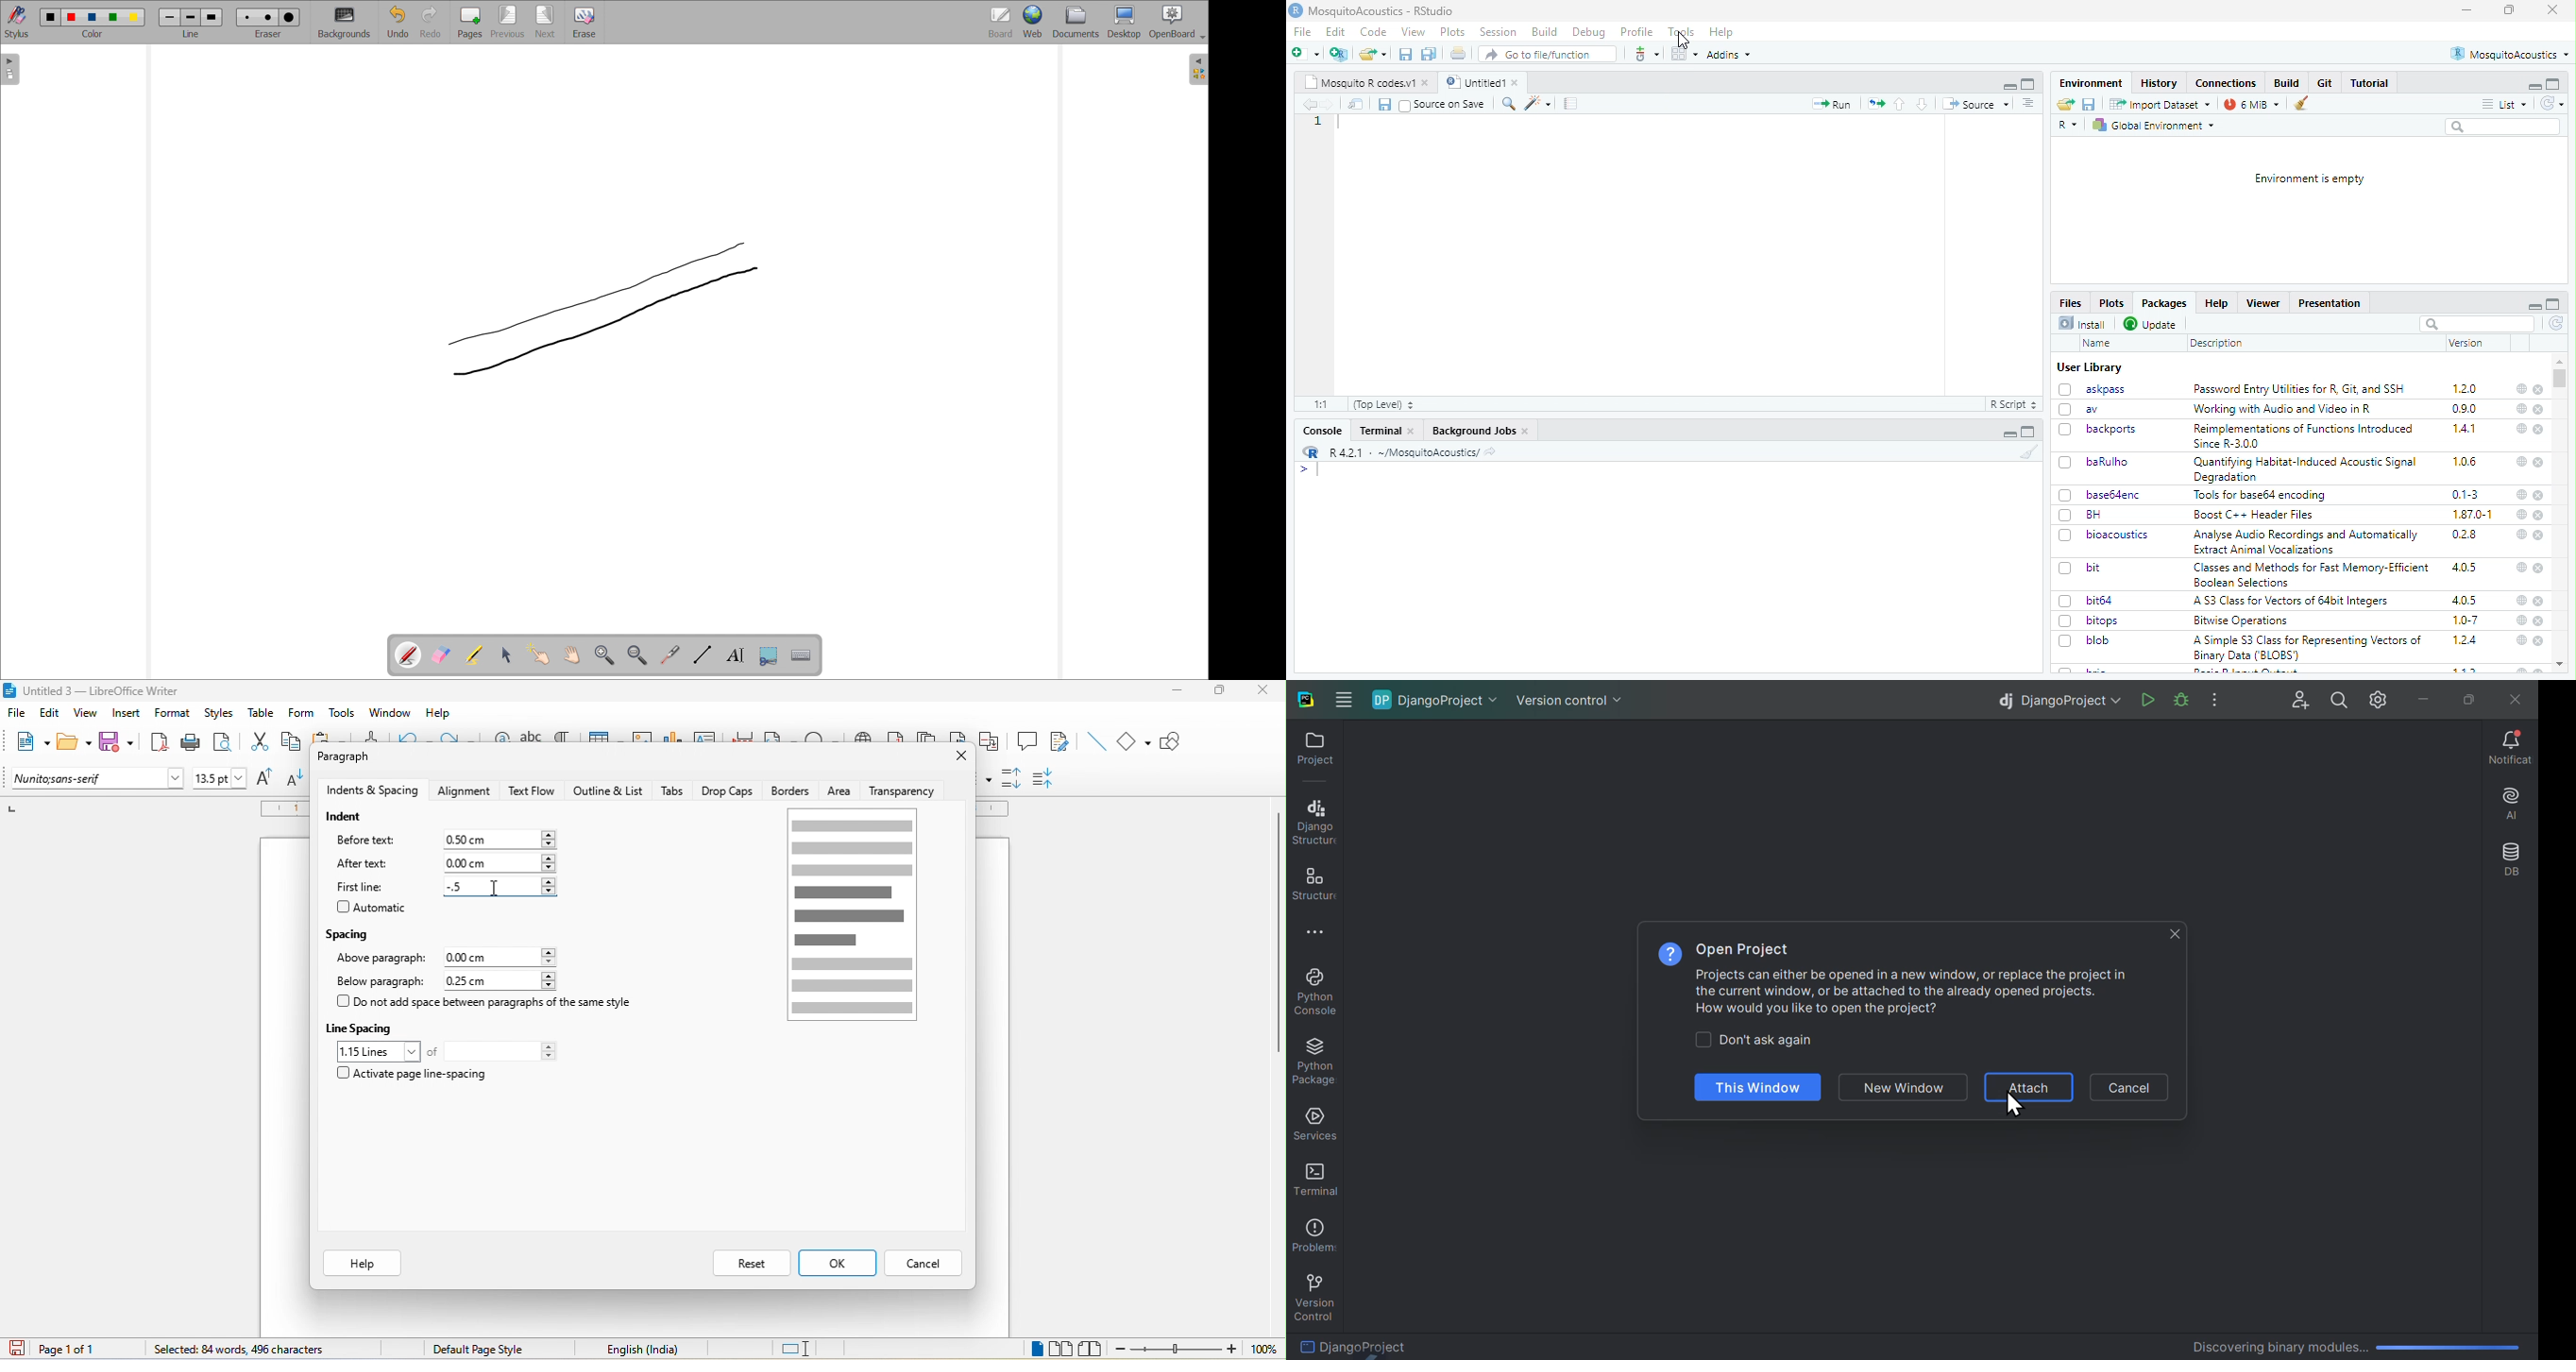 This screenshot has width=2576, height=1372. What do you see at coordinates (2106, 389) in the screenshot?
I see `askpass` at bounding box center [2106, 389].